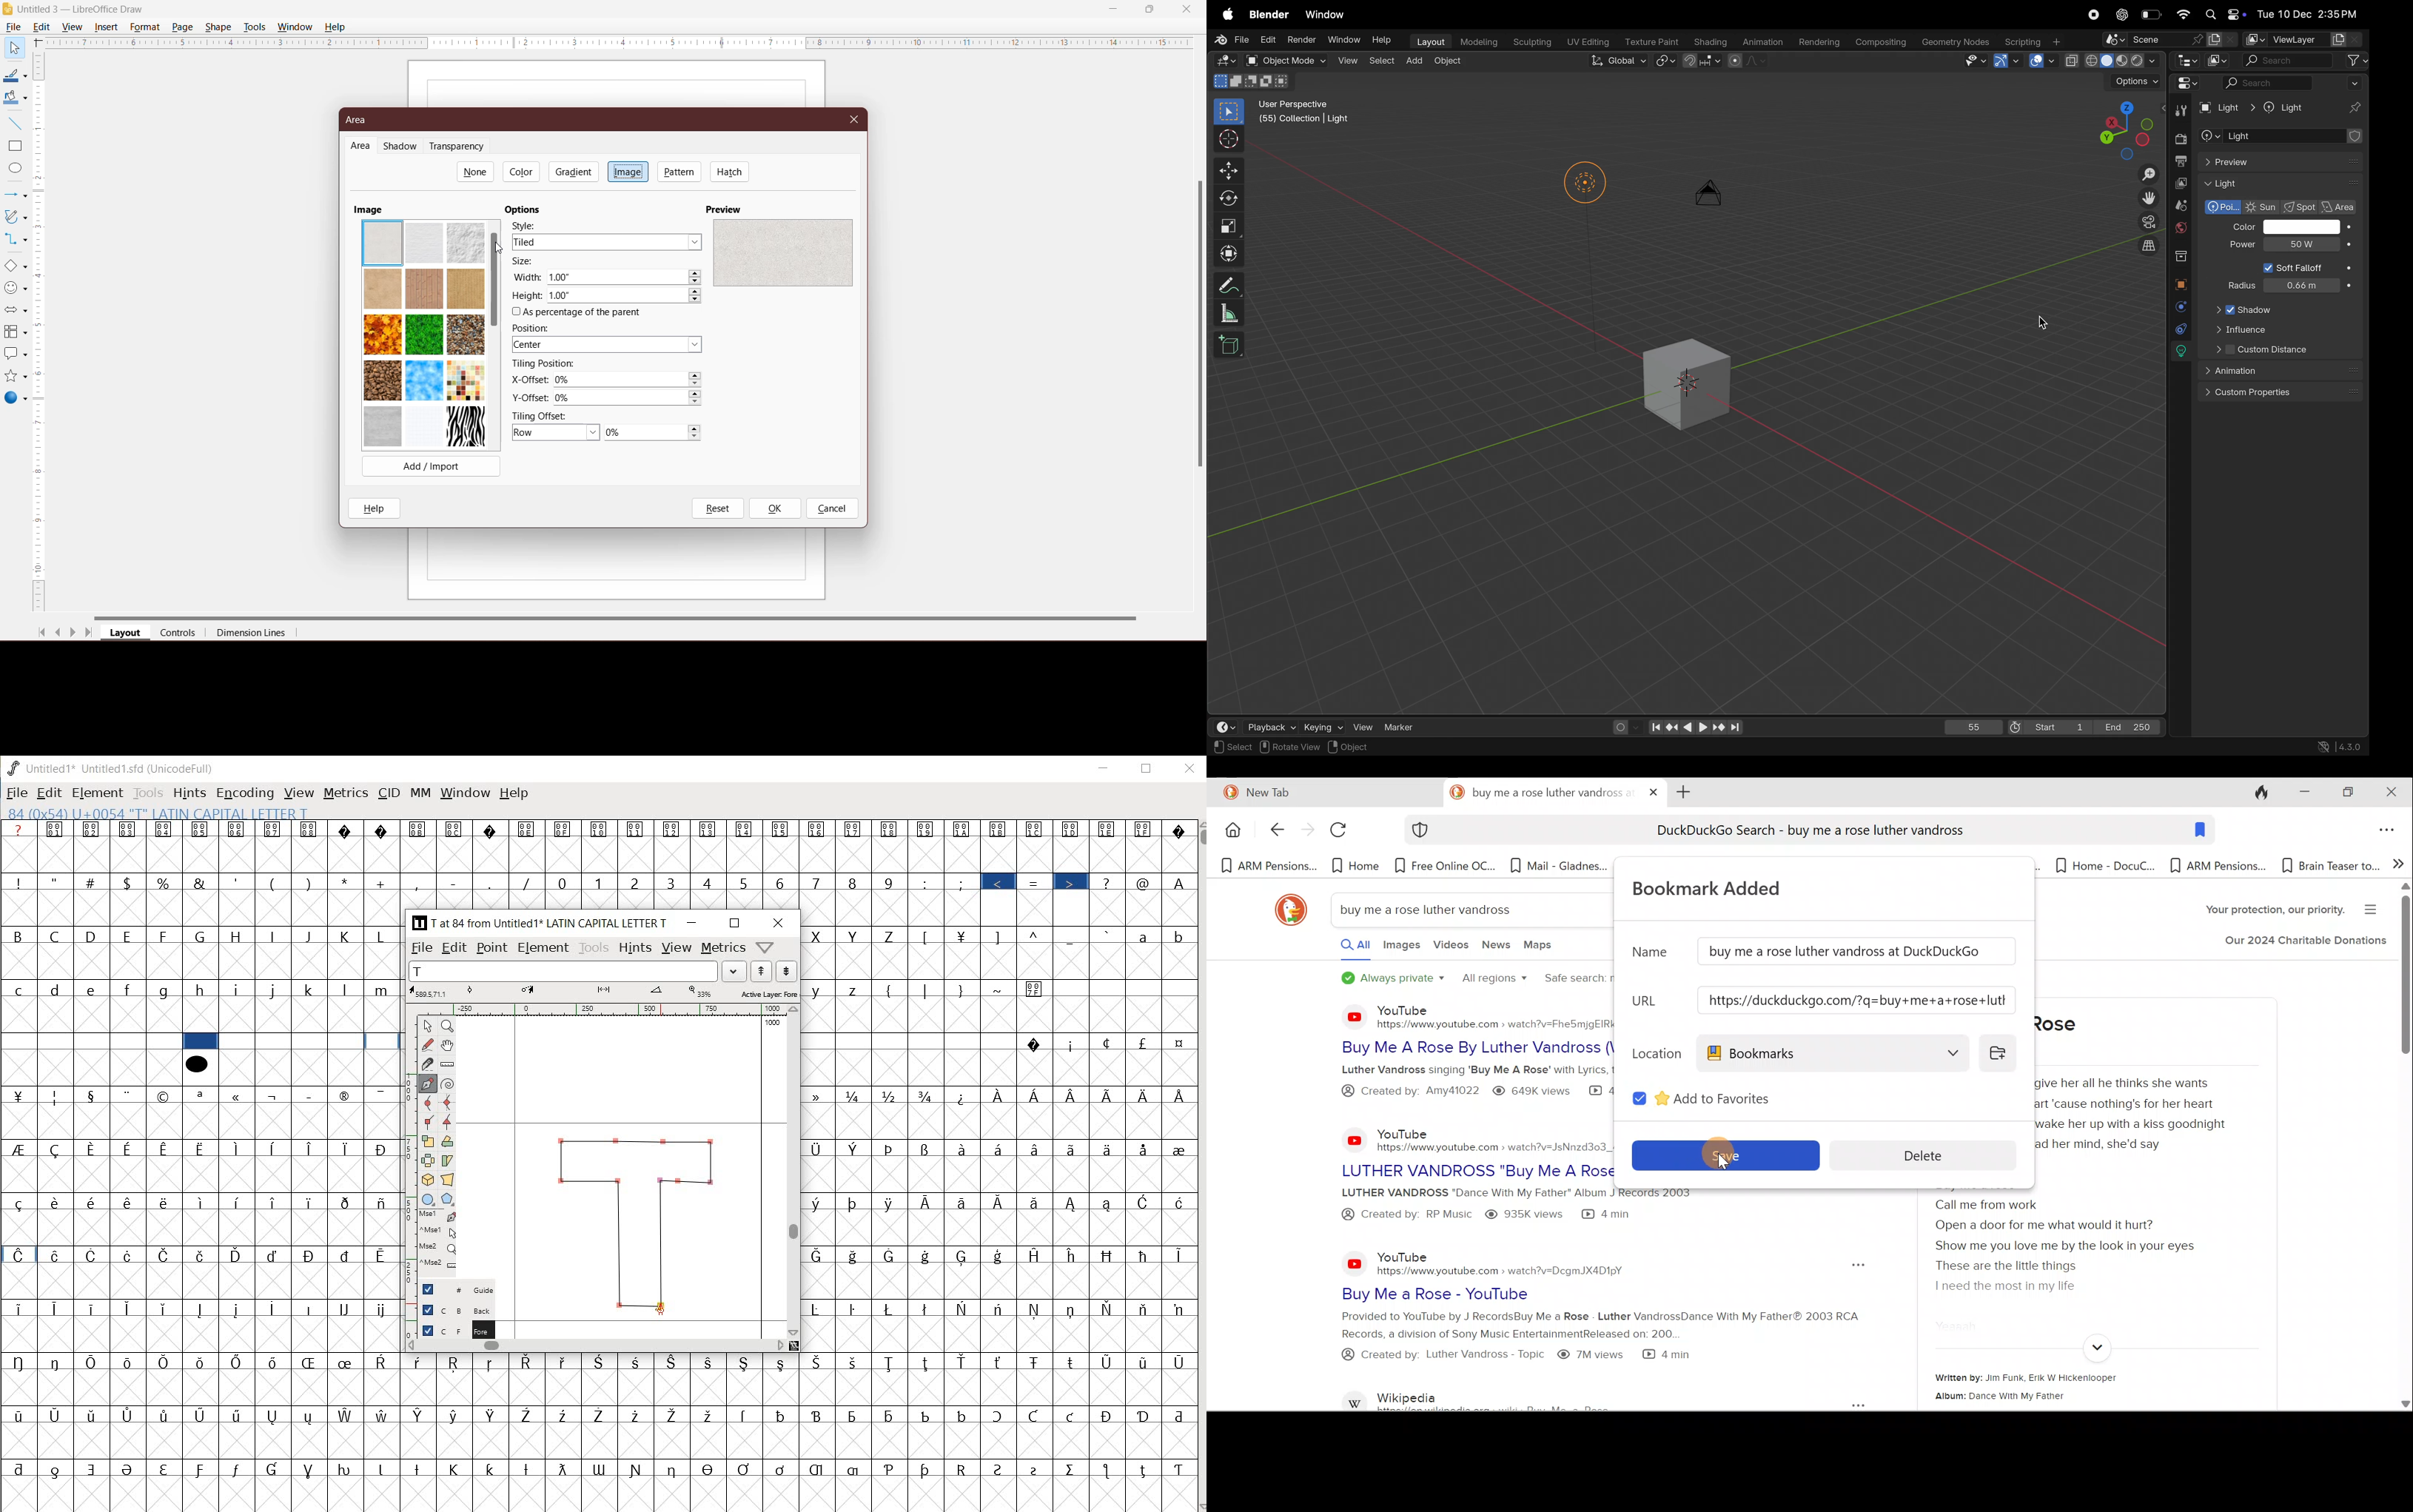 The height and width of the screenshot is (1512, 2436). What do you see at coordinates (274, 1469) in the screenshot?
I see `Symbol` at bounding box center [274, 1469].